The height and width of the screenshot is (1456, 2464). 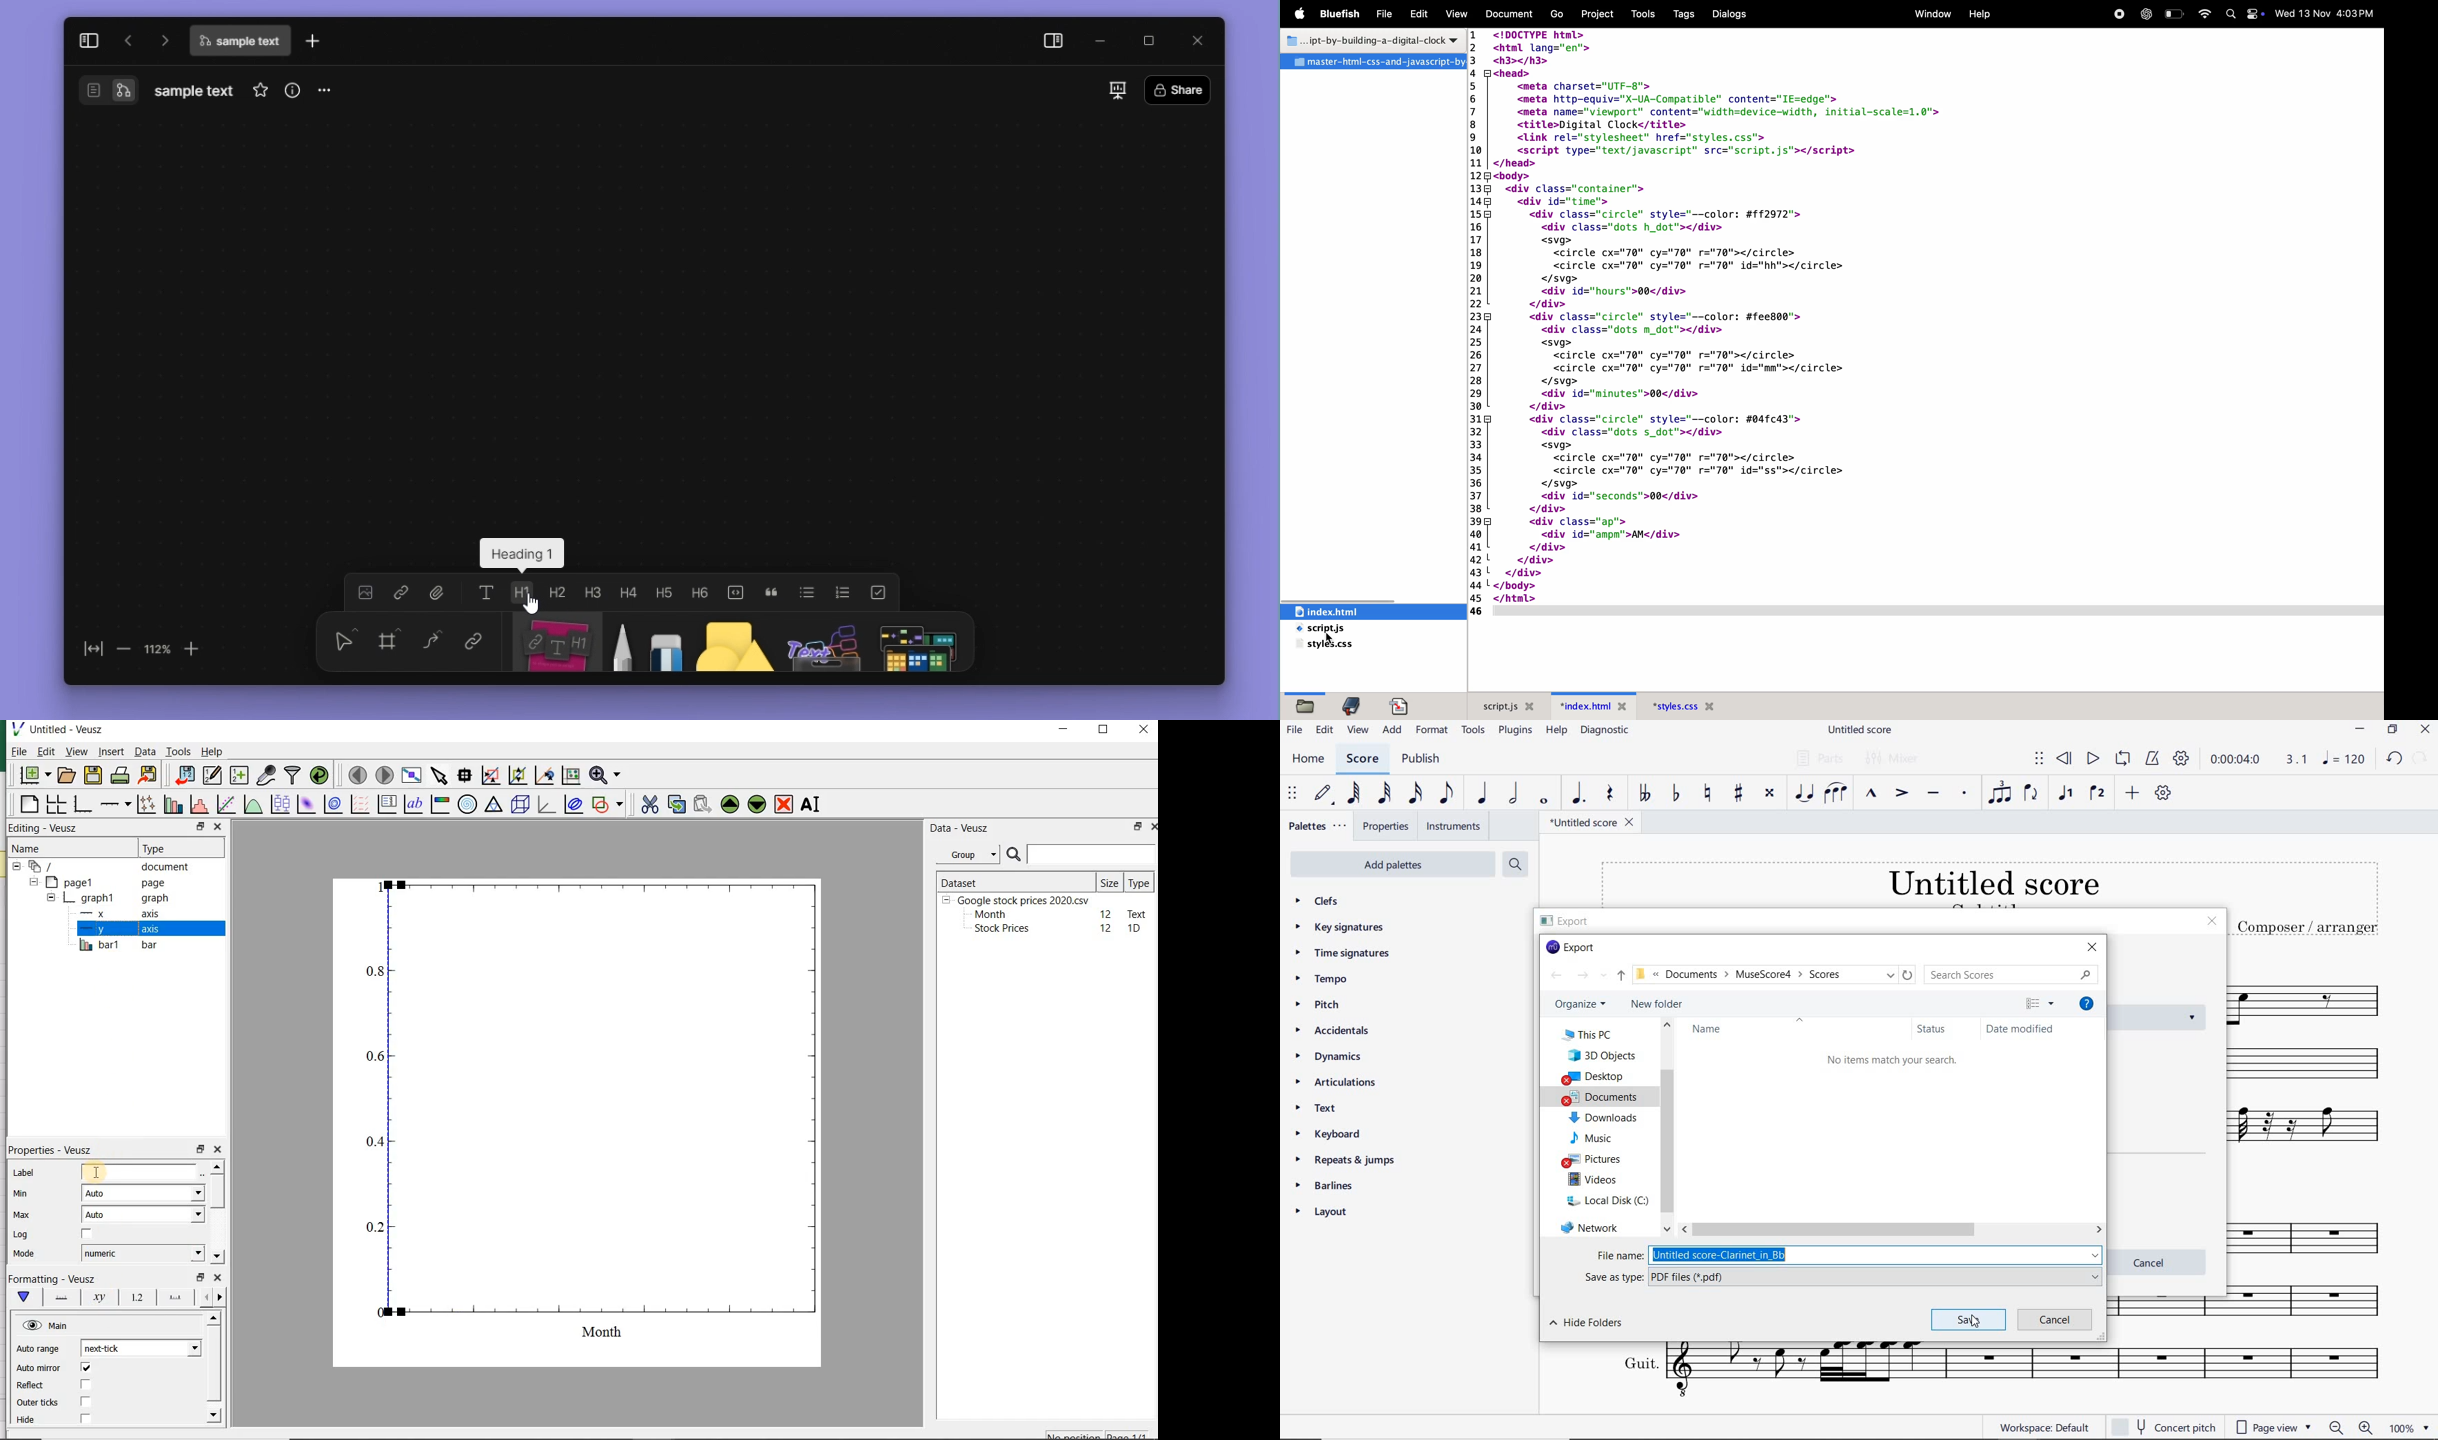 What do you see at coordinates (2344, 758) in the screenshot?
I see `NOTE` at bounding box center [2344, 758].